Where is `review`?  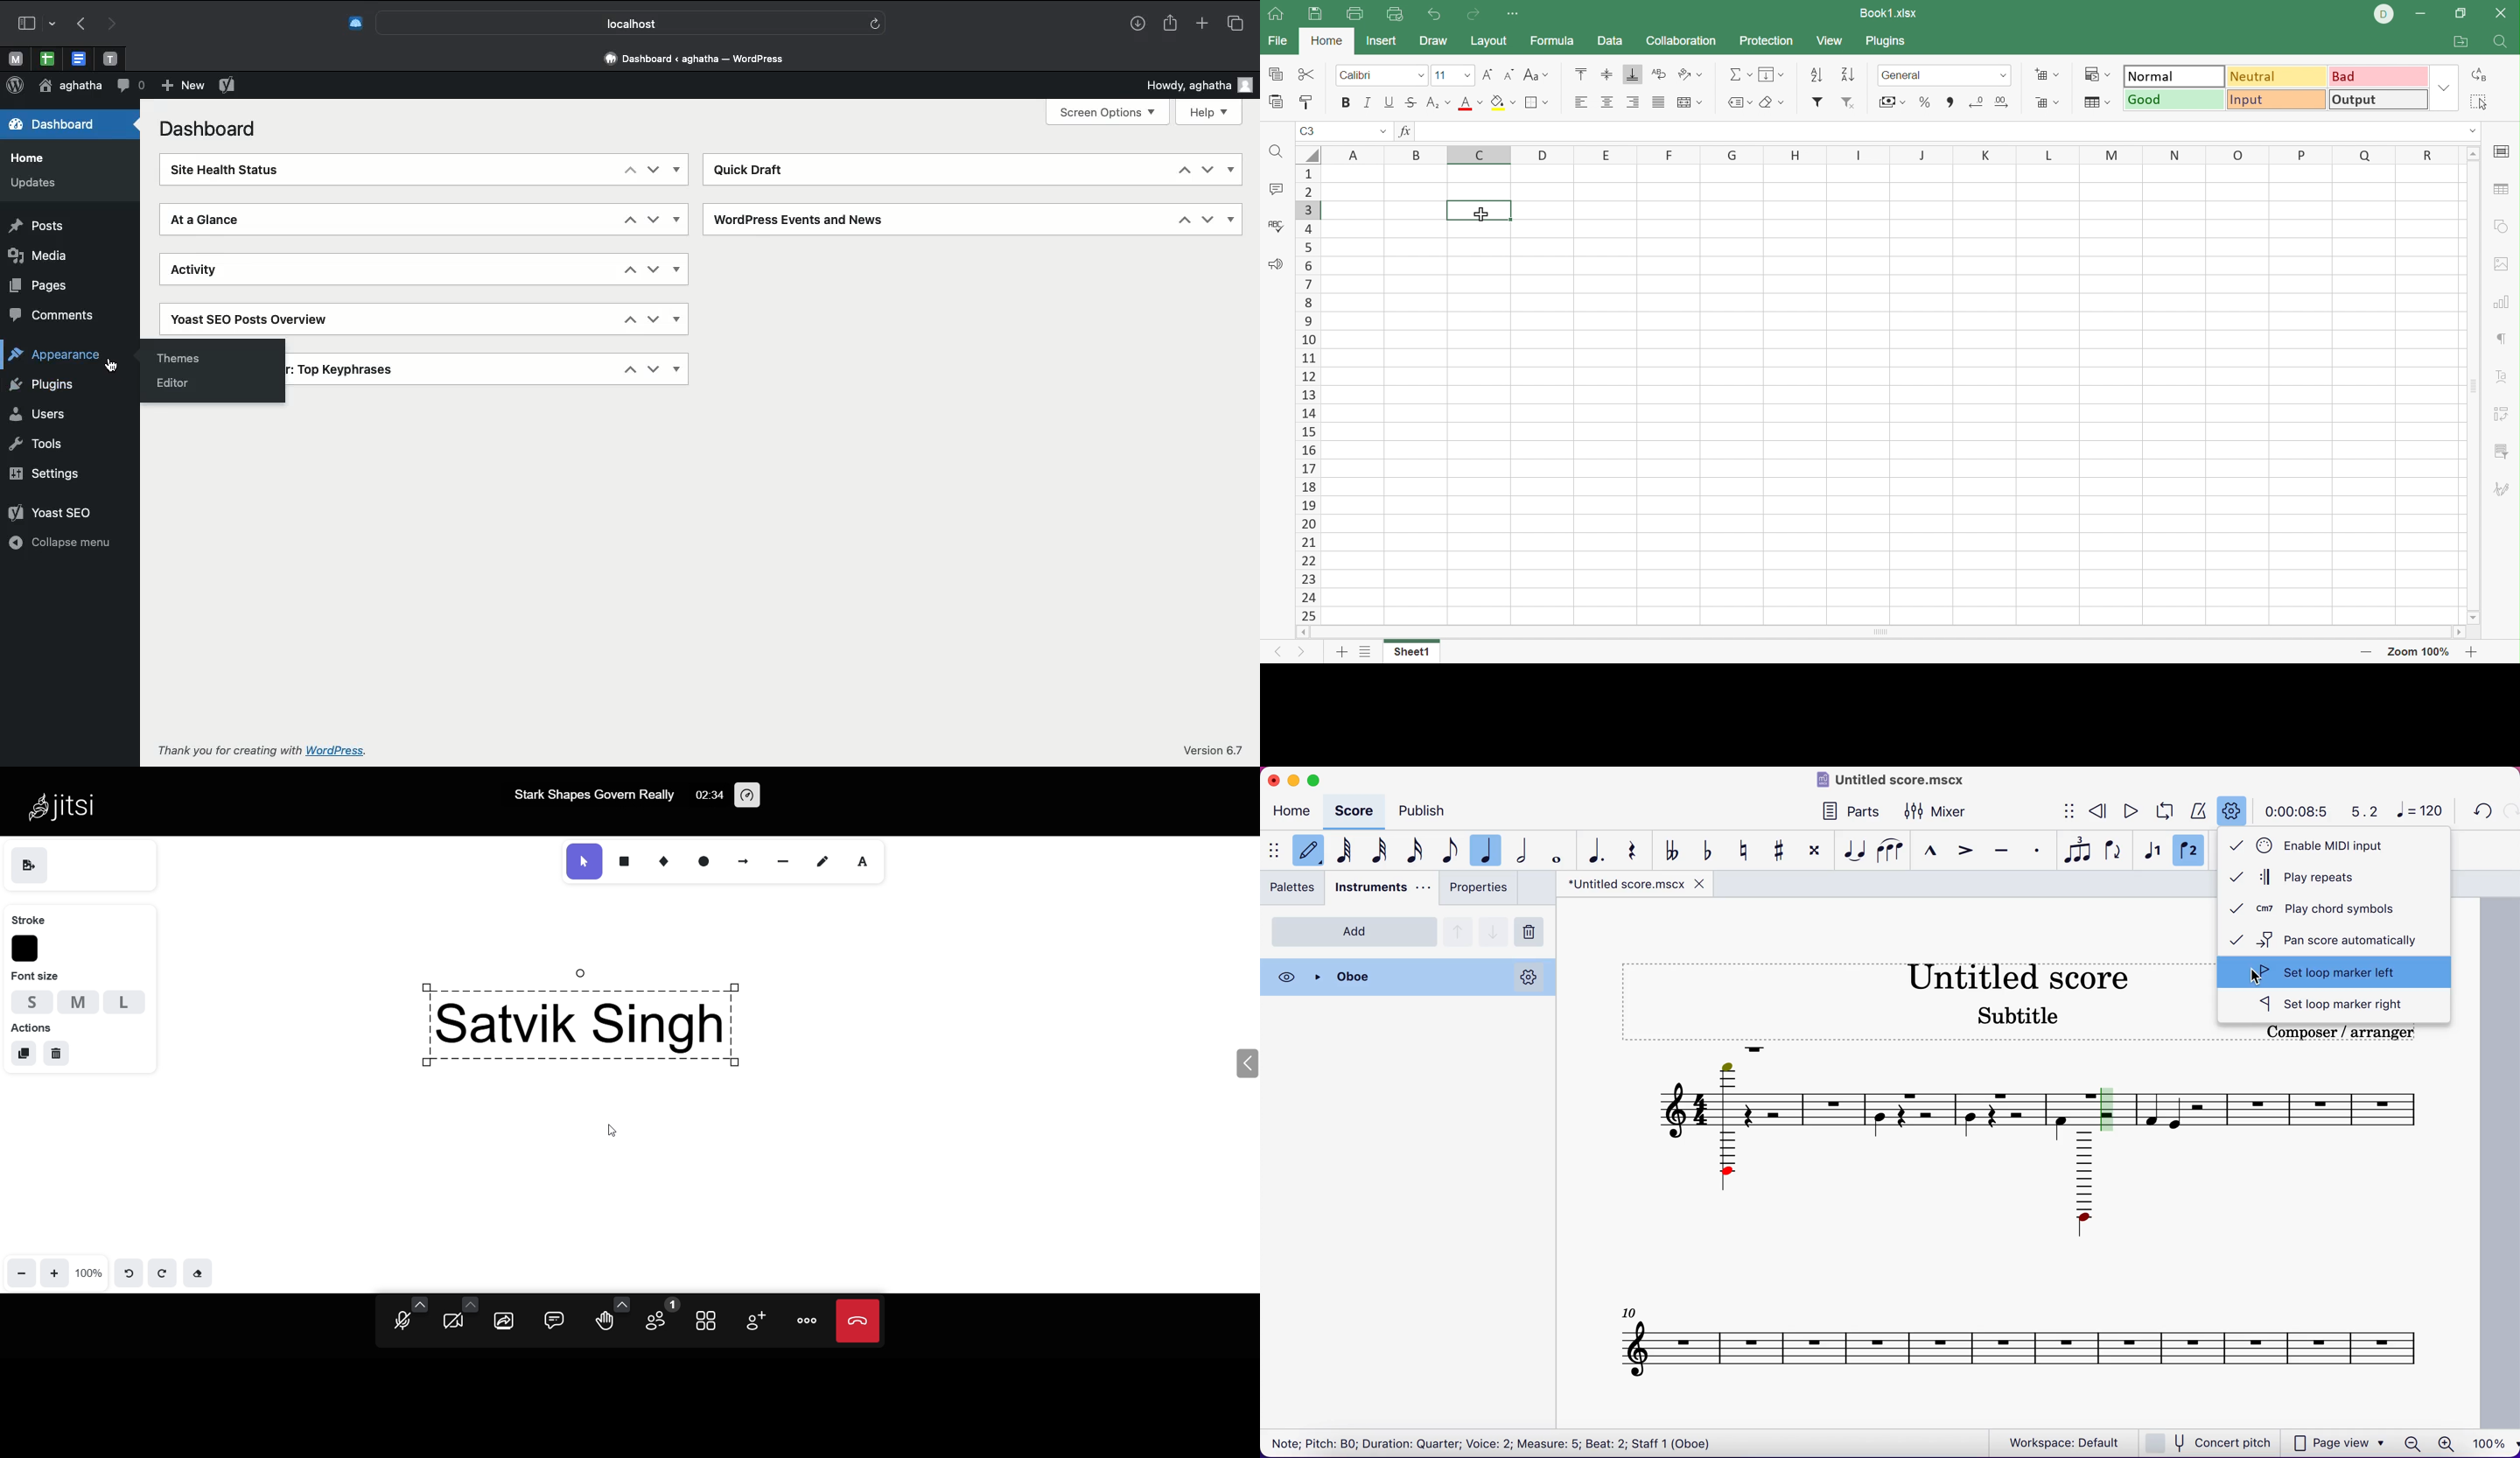 review is located at coordinates (2099, 810).